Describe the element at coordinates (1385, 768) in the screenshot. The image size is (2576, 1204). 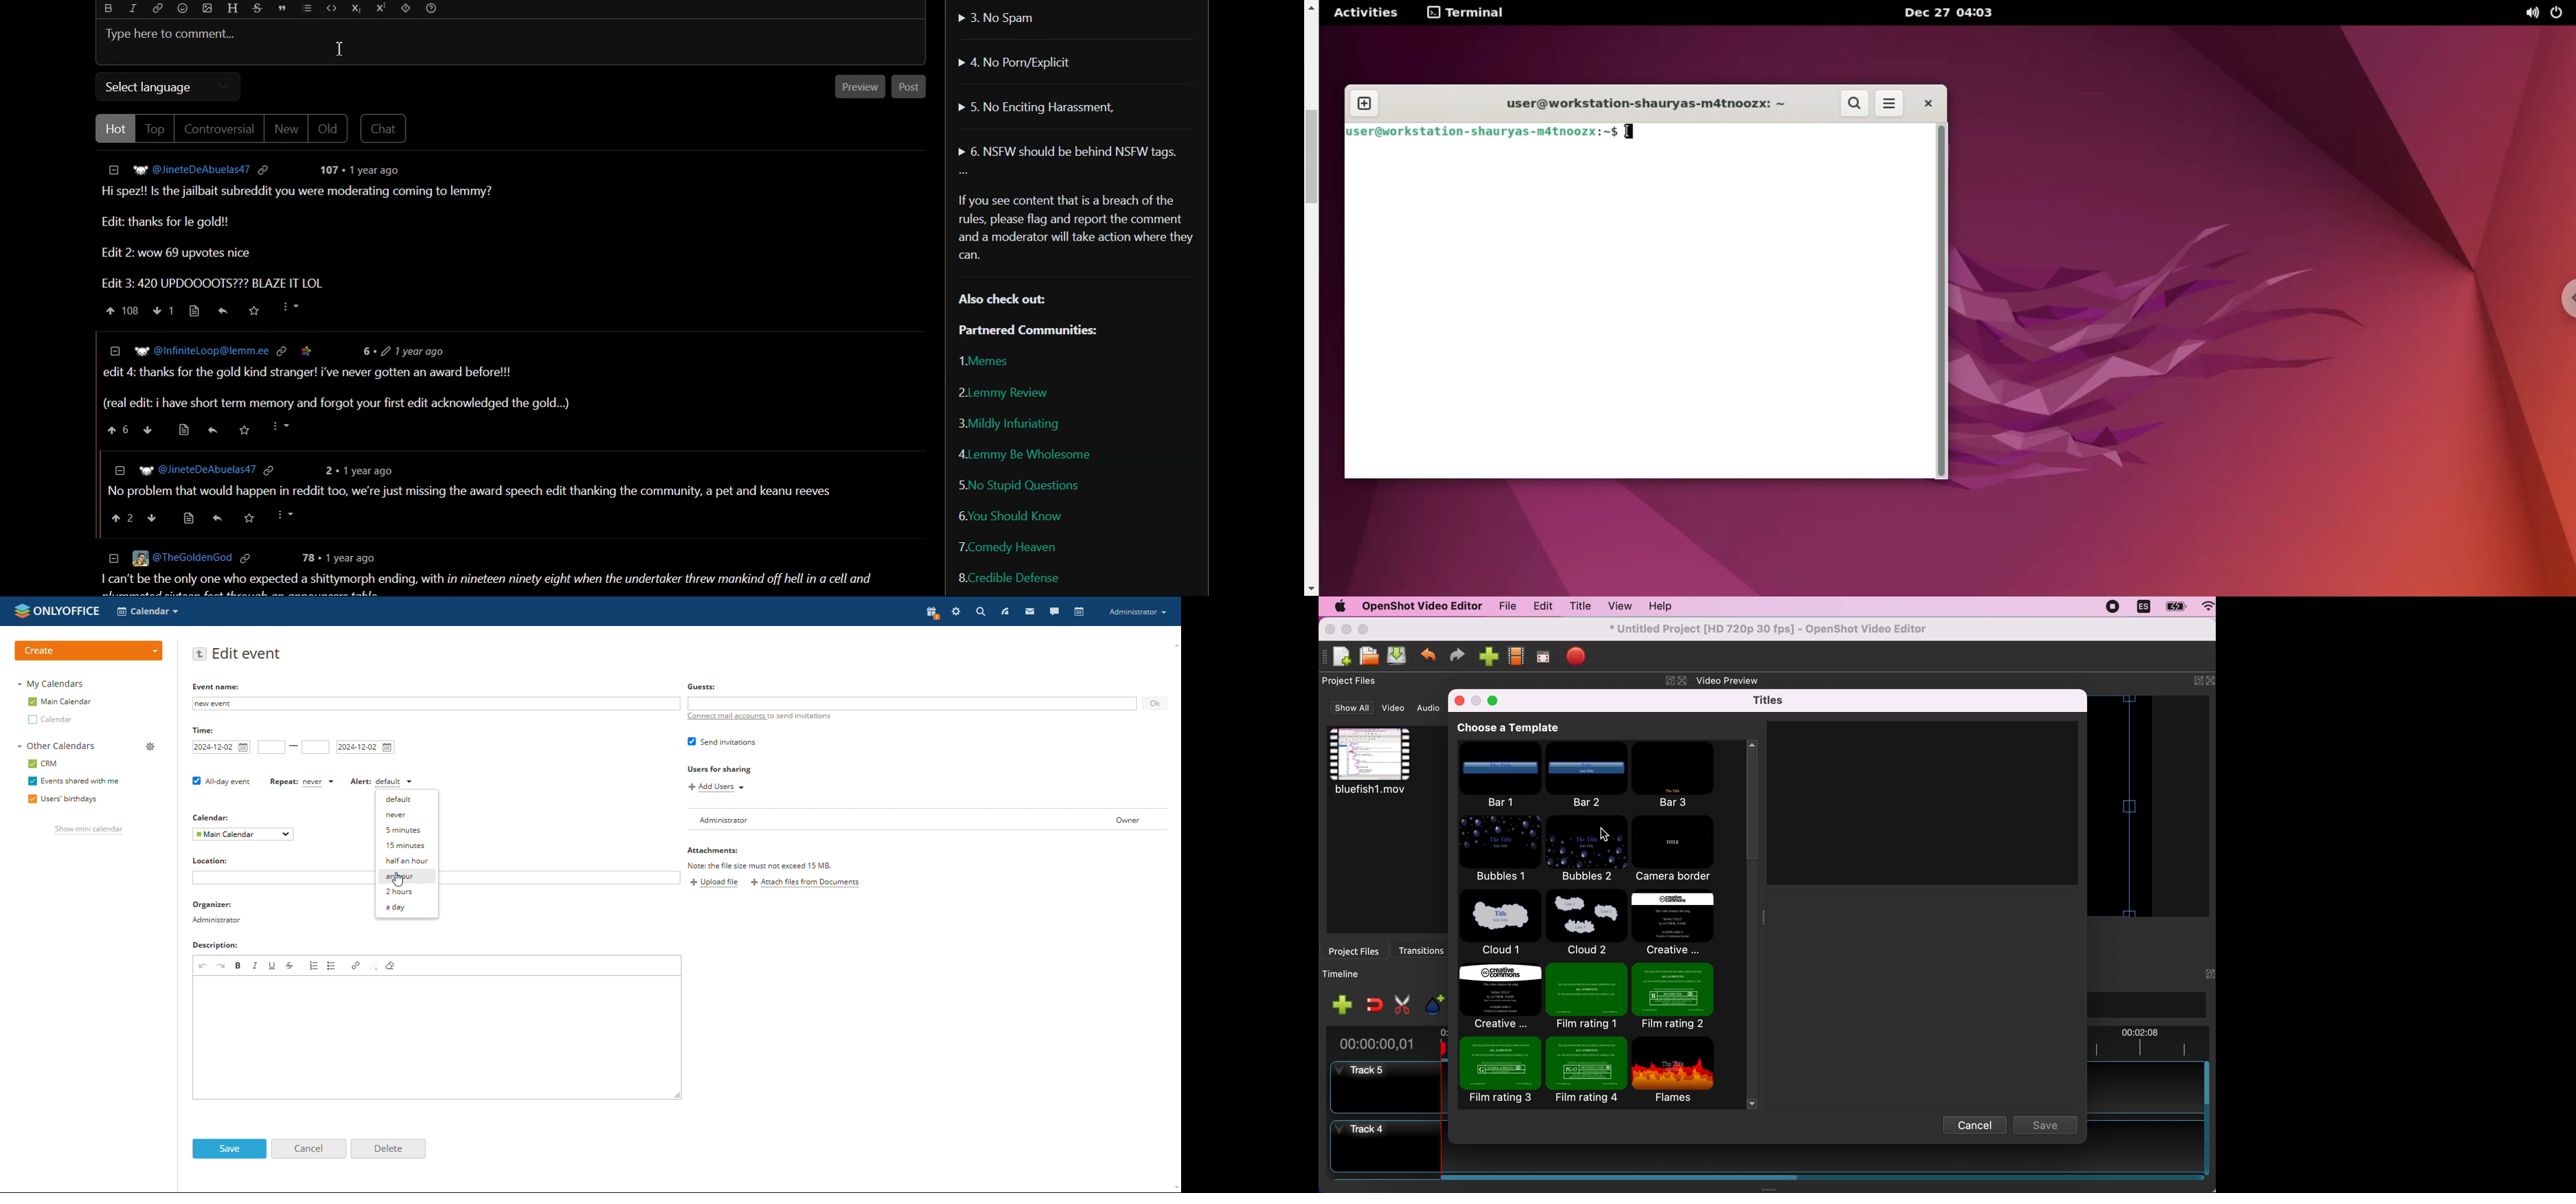
I see `video` at that location.